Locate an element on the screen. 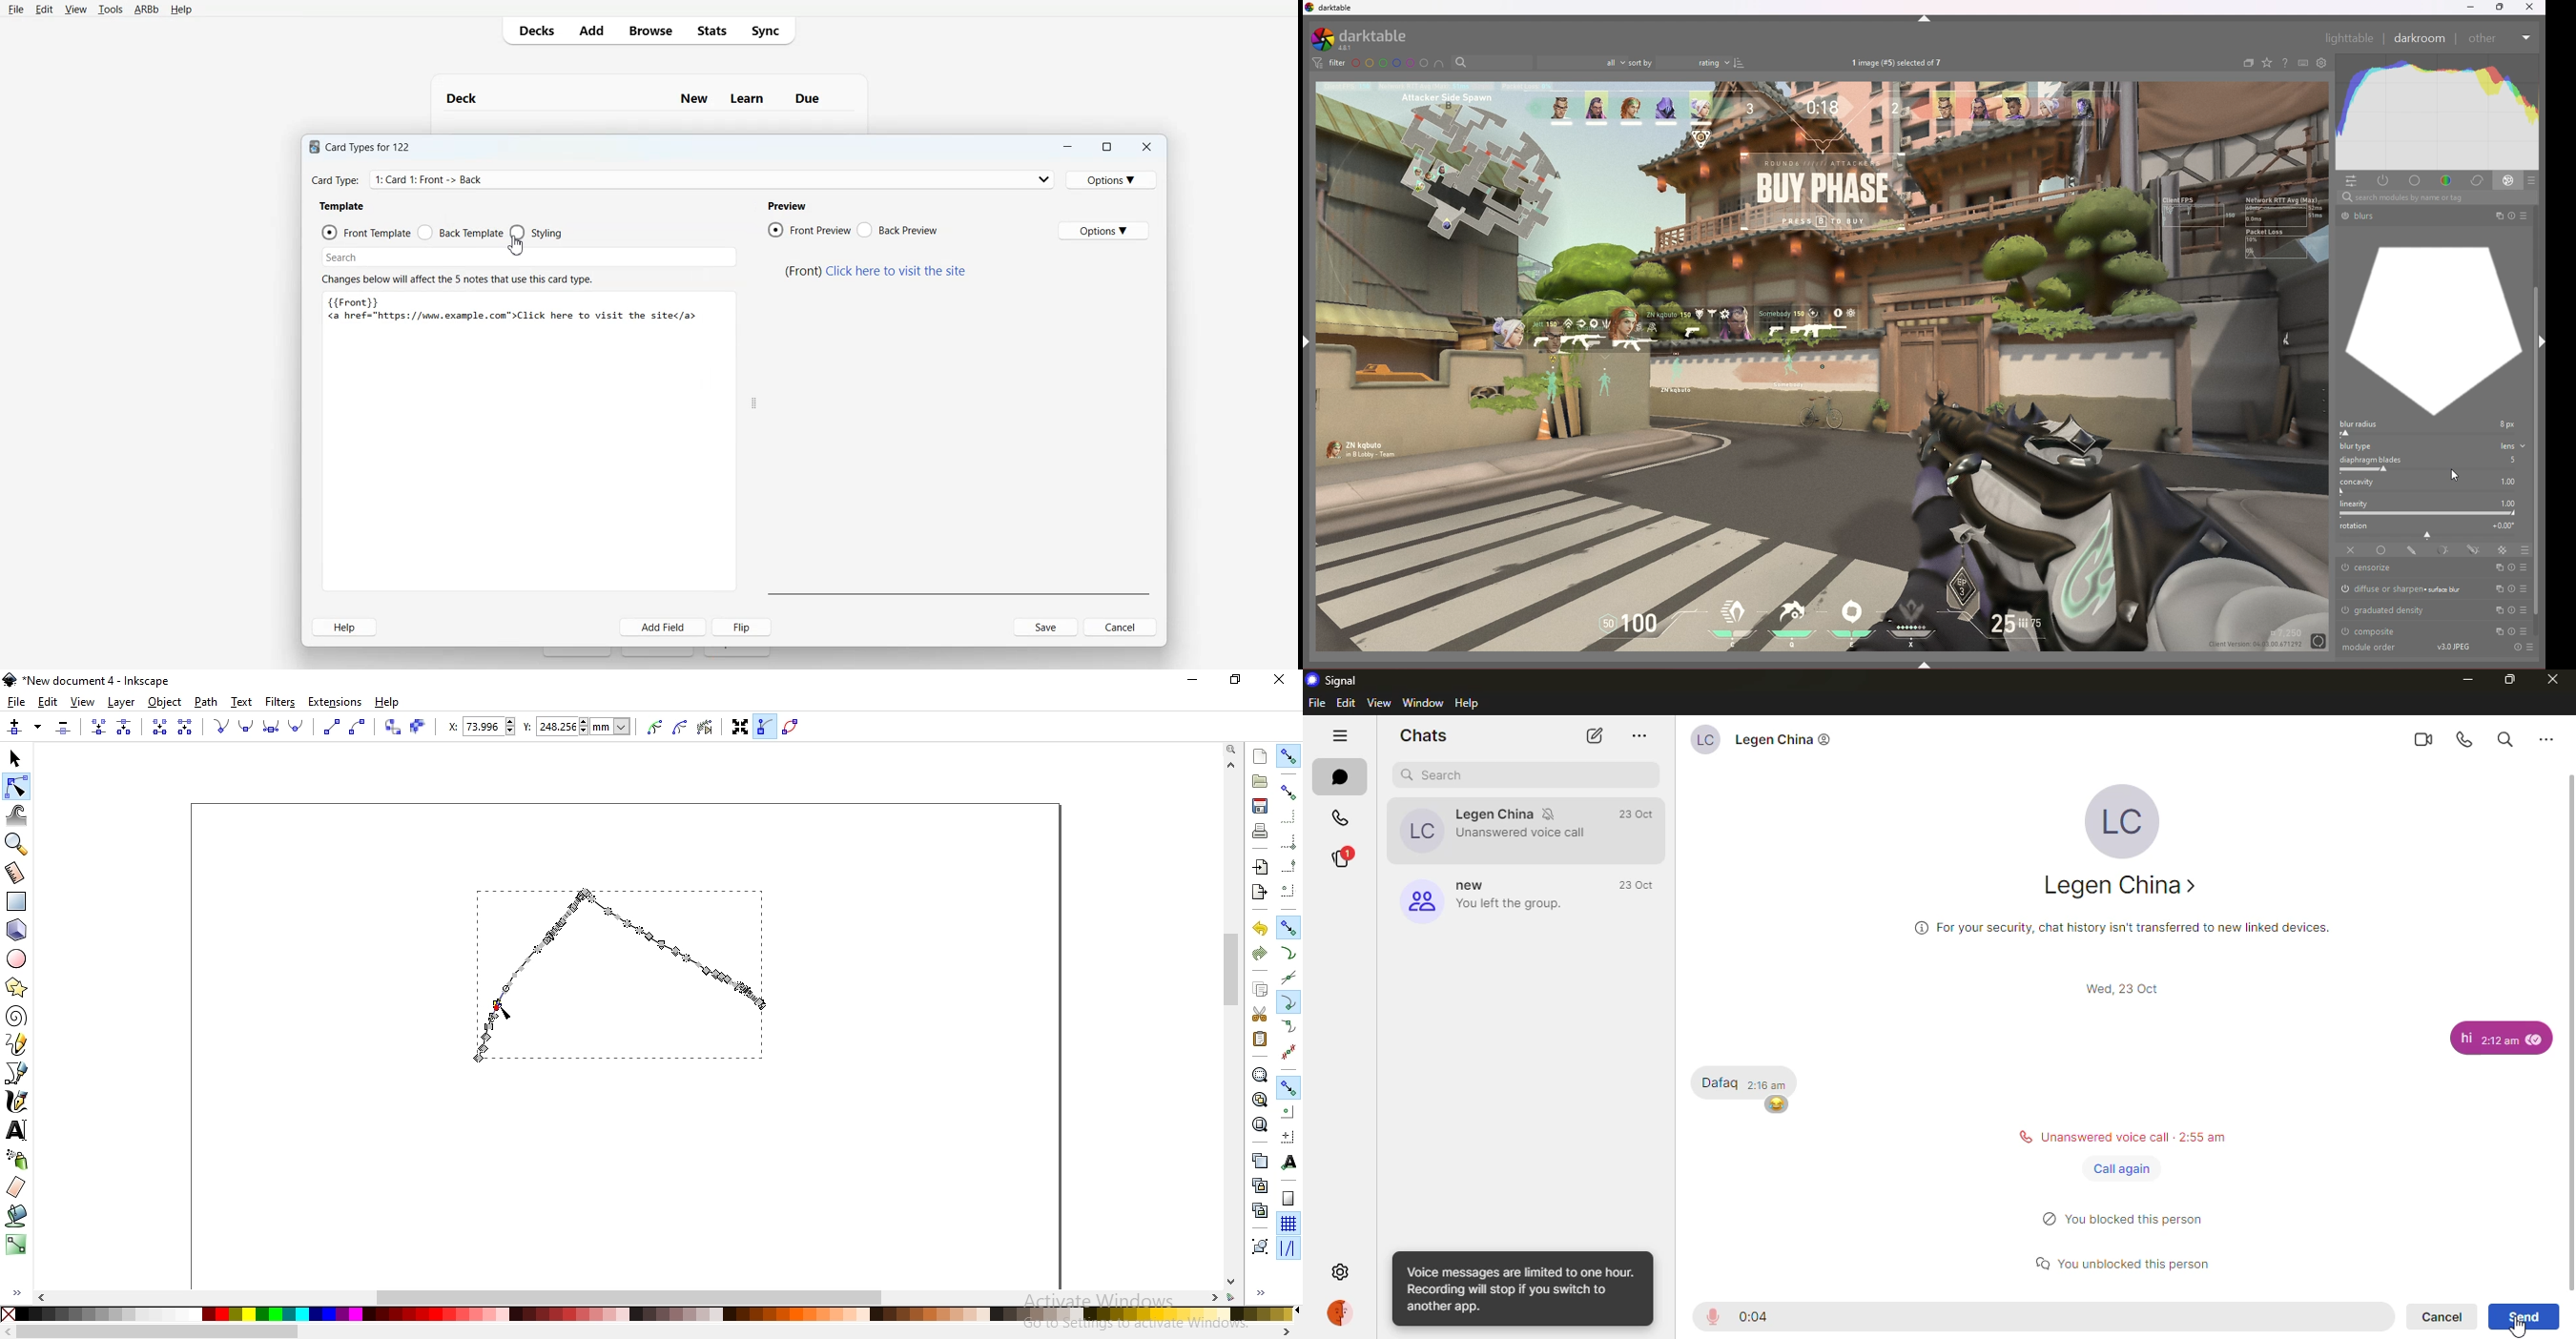 The width and height of the screenshot is (2576, 1344). select and transform objects is located at coordinates (17, 759).